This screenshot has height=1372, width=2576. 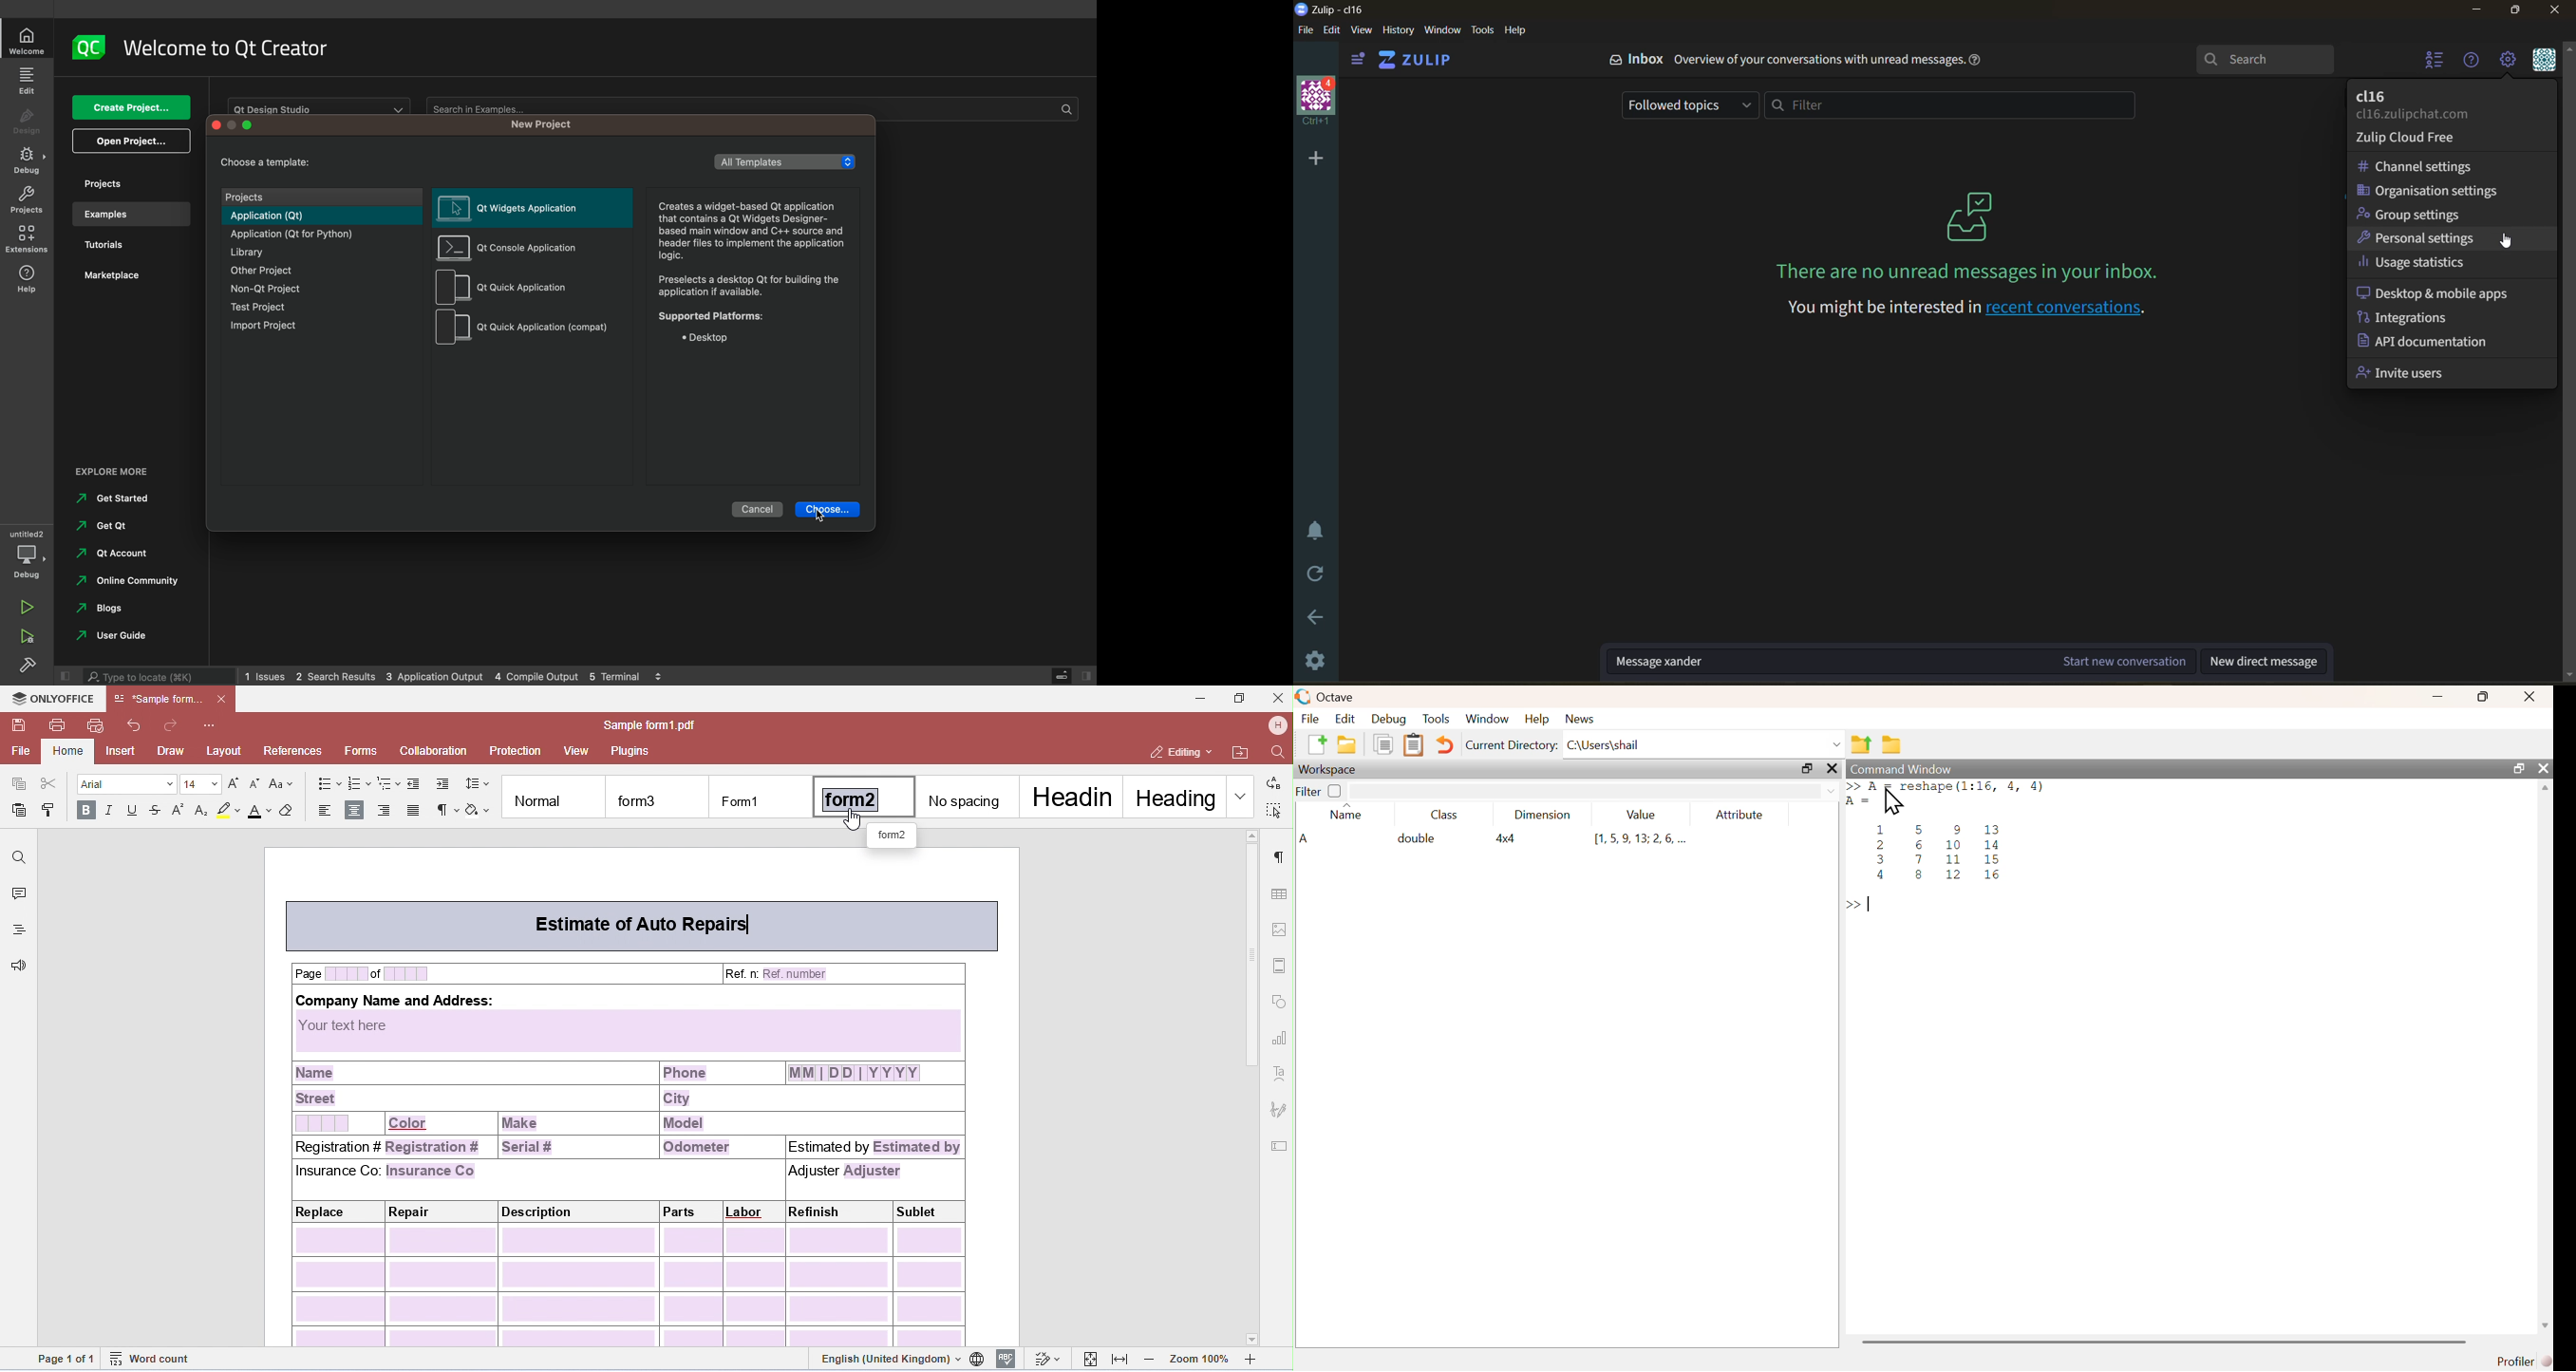 What do you see at coordinates (321, 234) in the screenshot?
I see `application ` at bounding box center [321, 234].